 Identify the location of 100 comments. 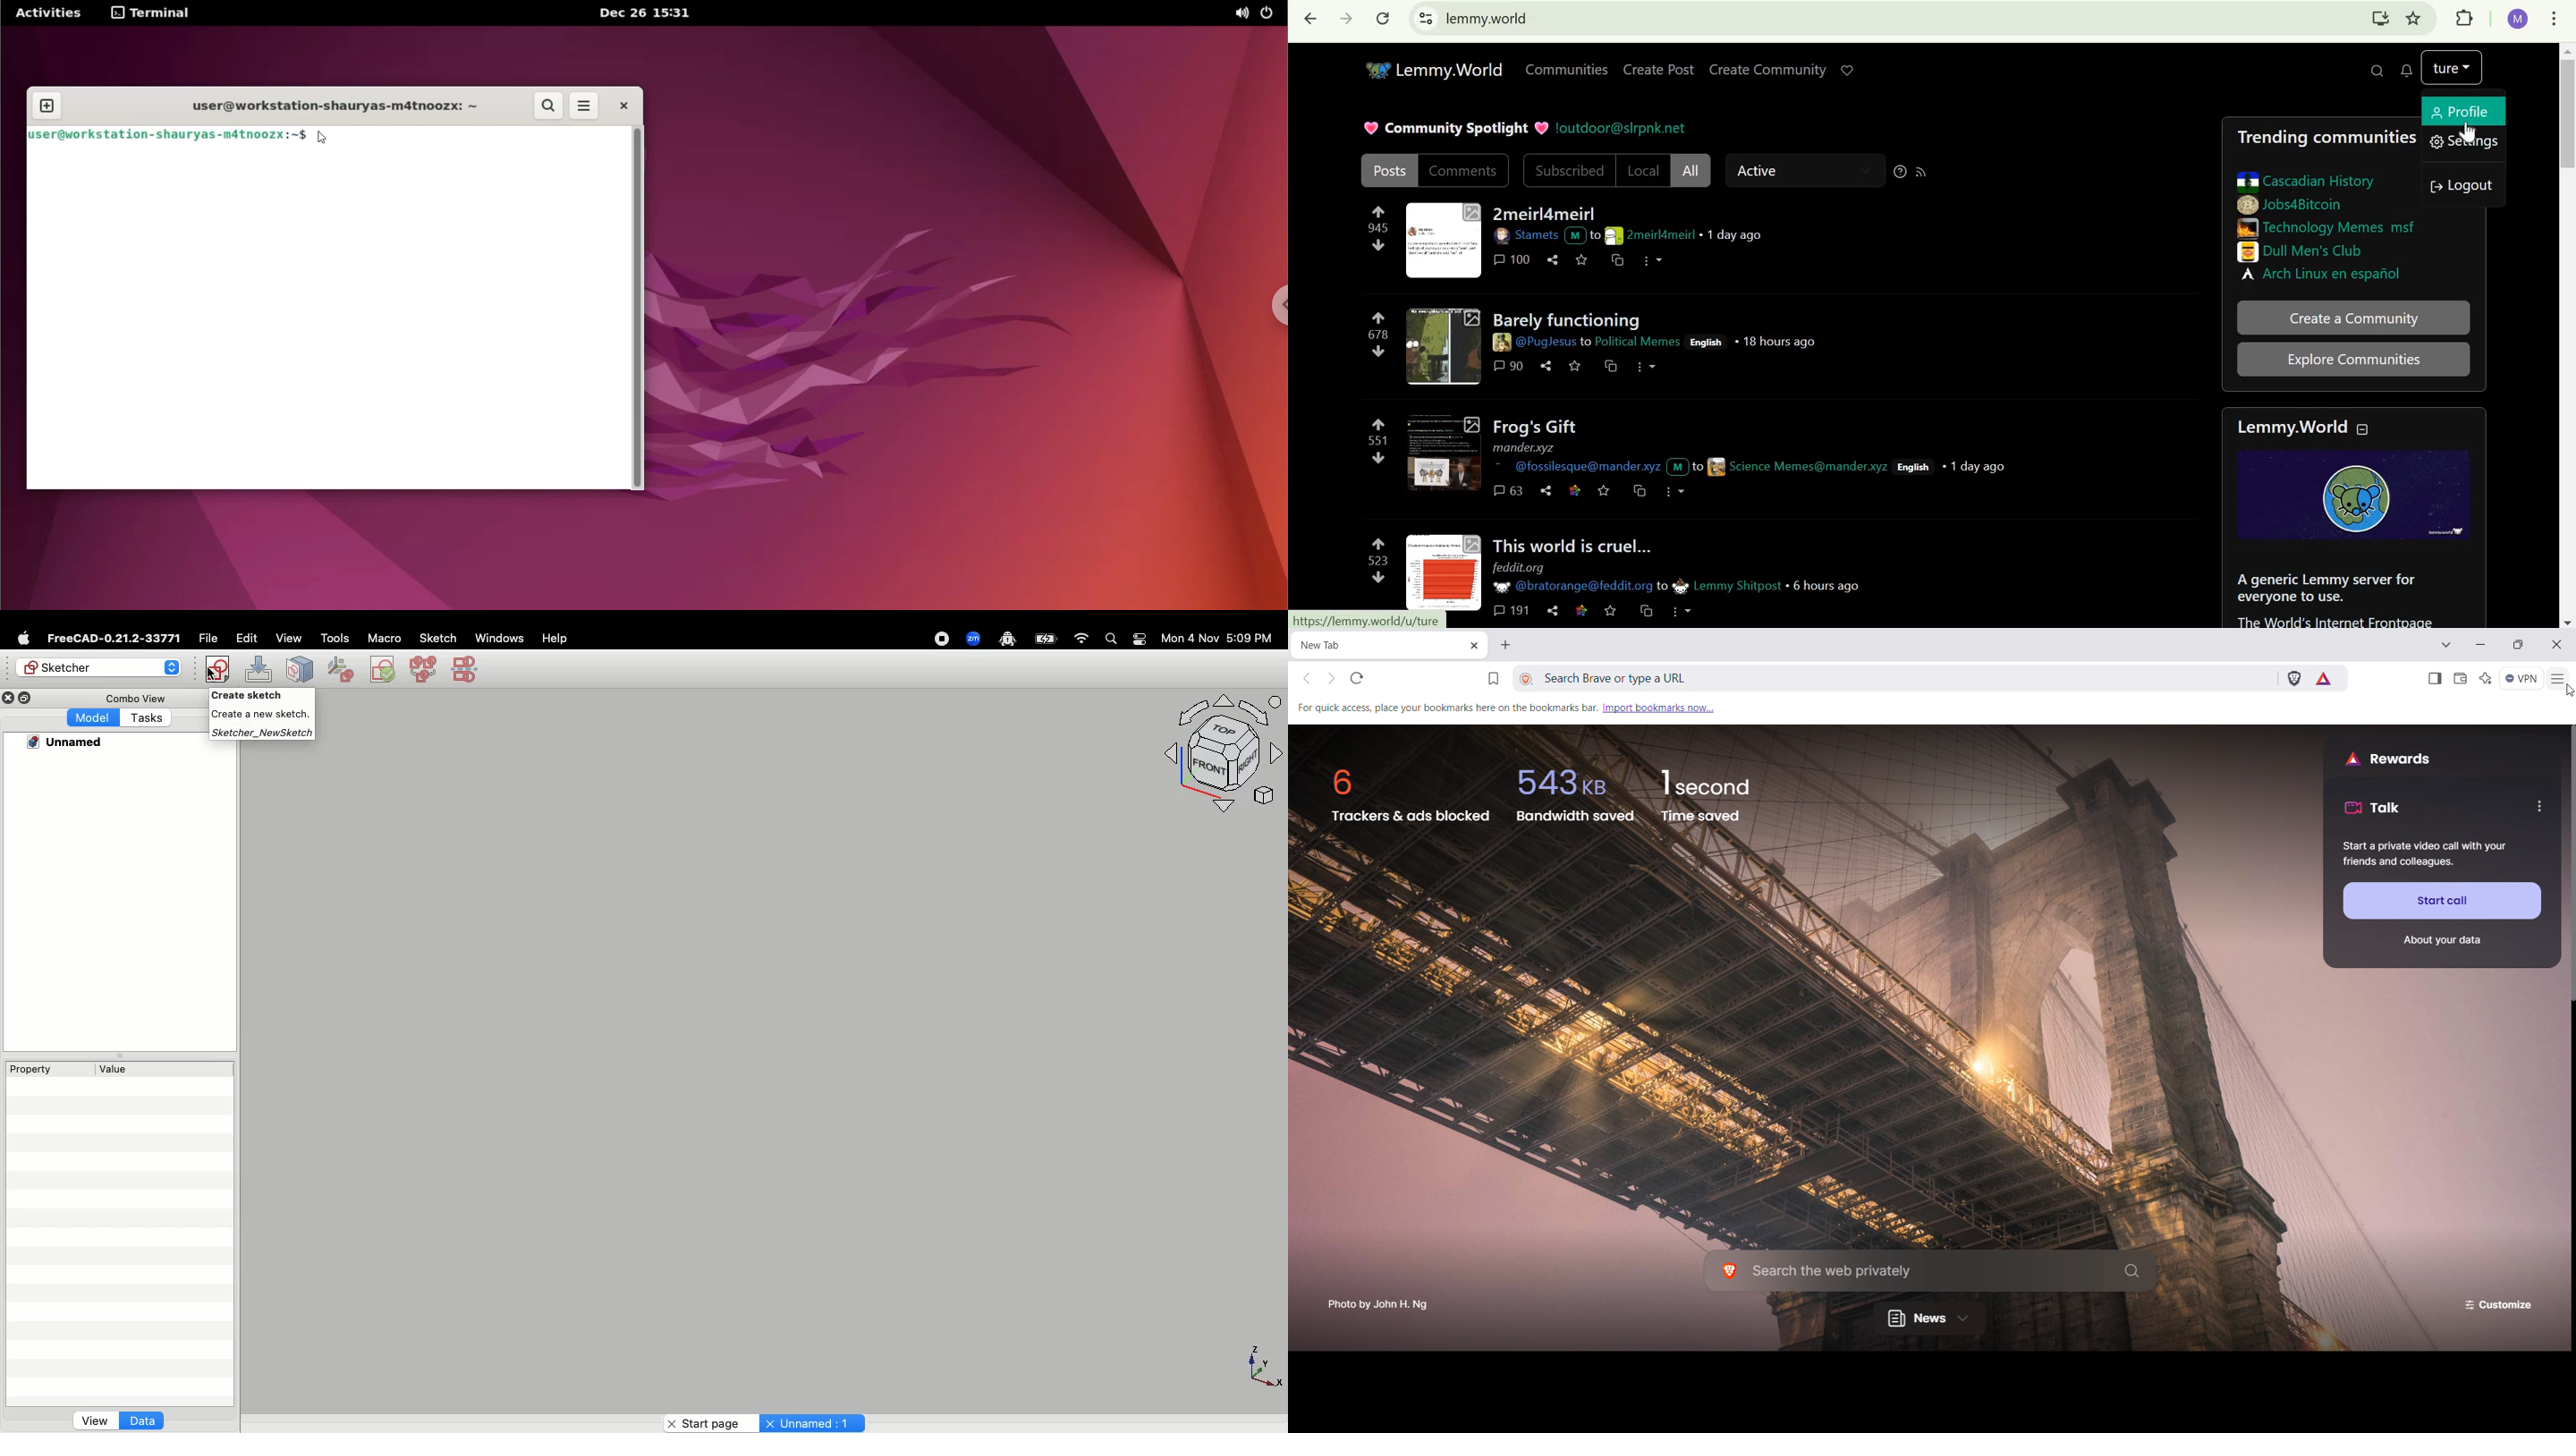
(1513, 259).